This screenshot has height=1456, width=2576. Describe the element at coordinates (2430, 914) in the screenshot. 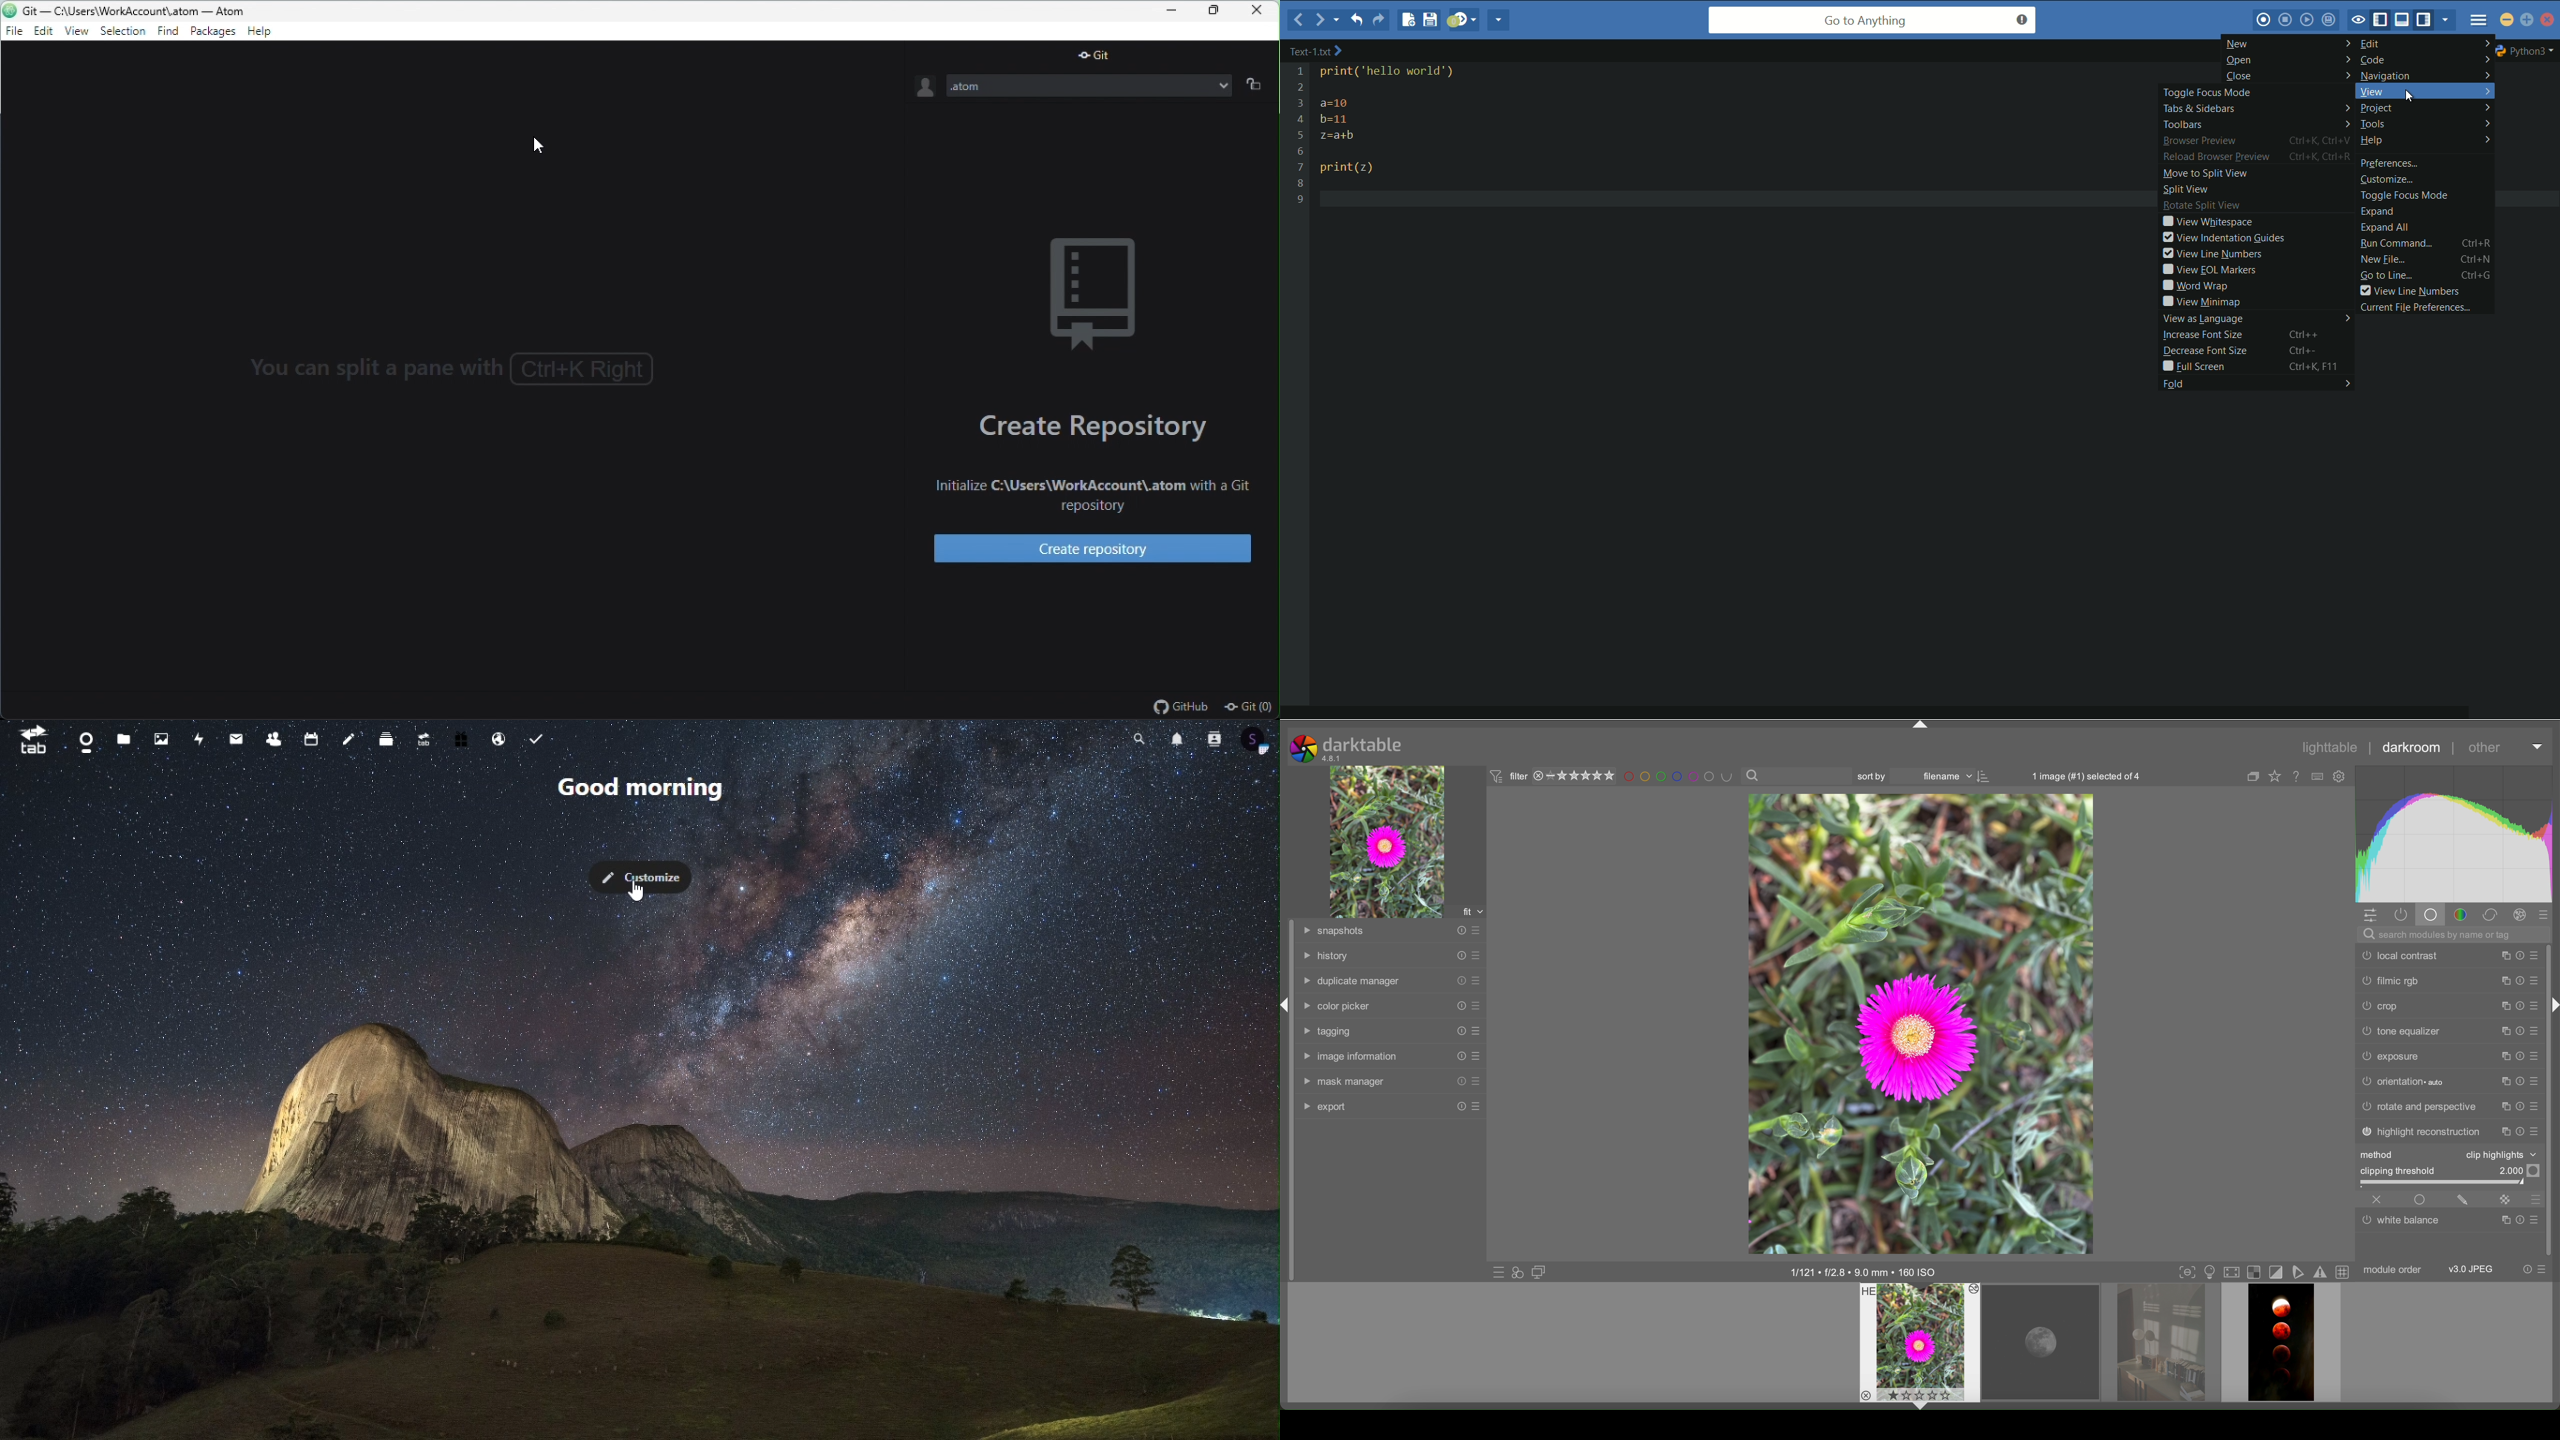

I see `base` at that location.